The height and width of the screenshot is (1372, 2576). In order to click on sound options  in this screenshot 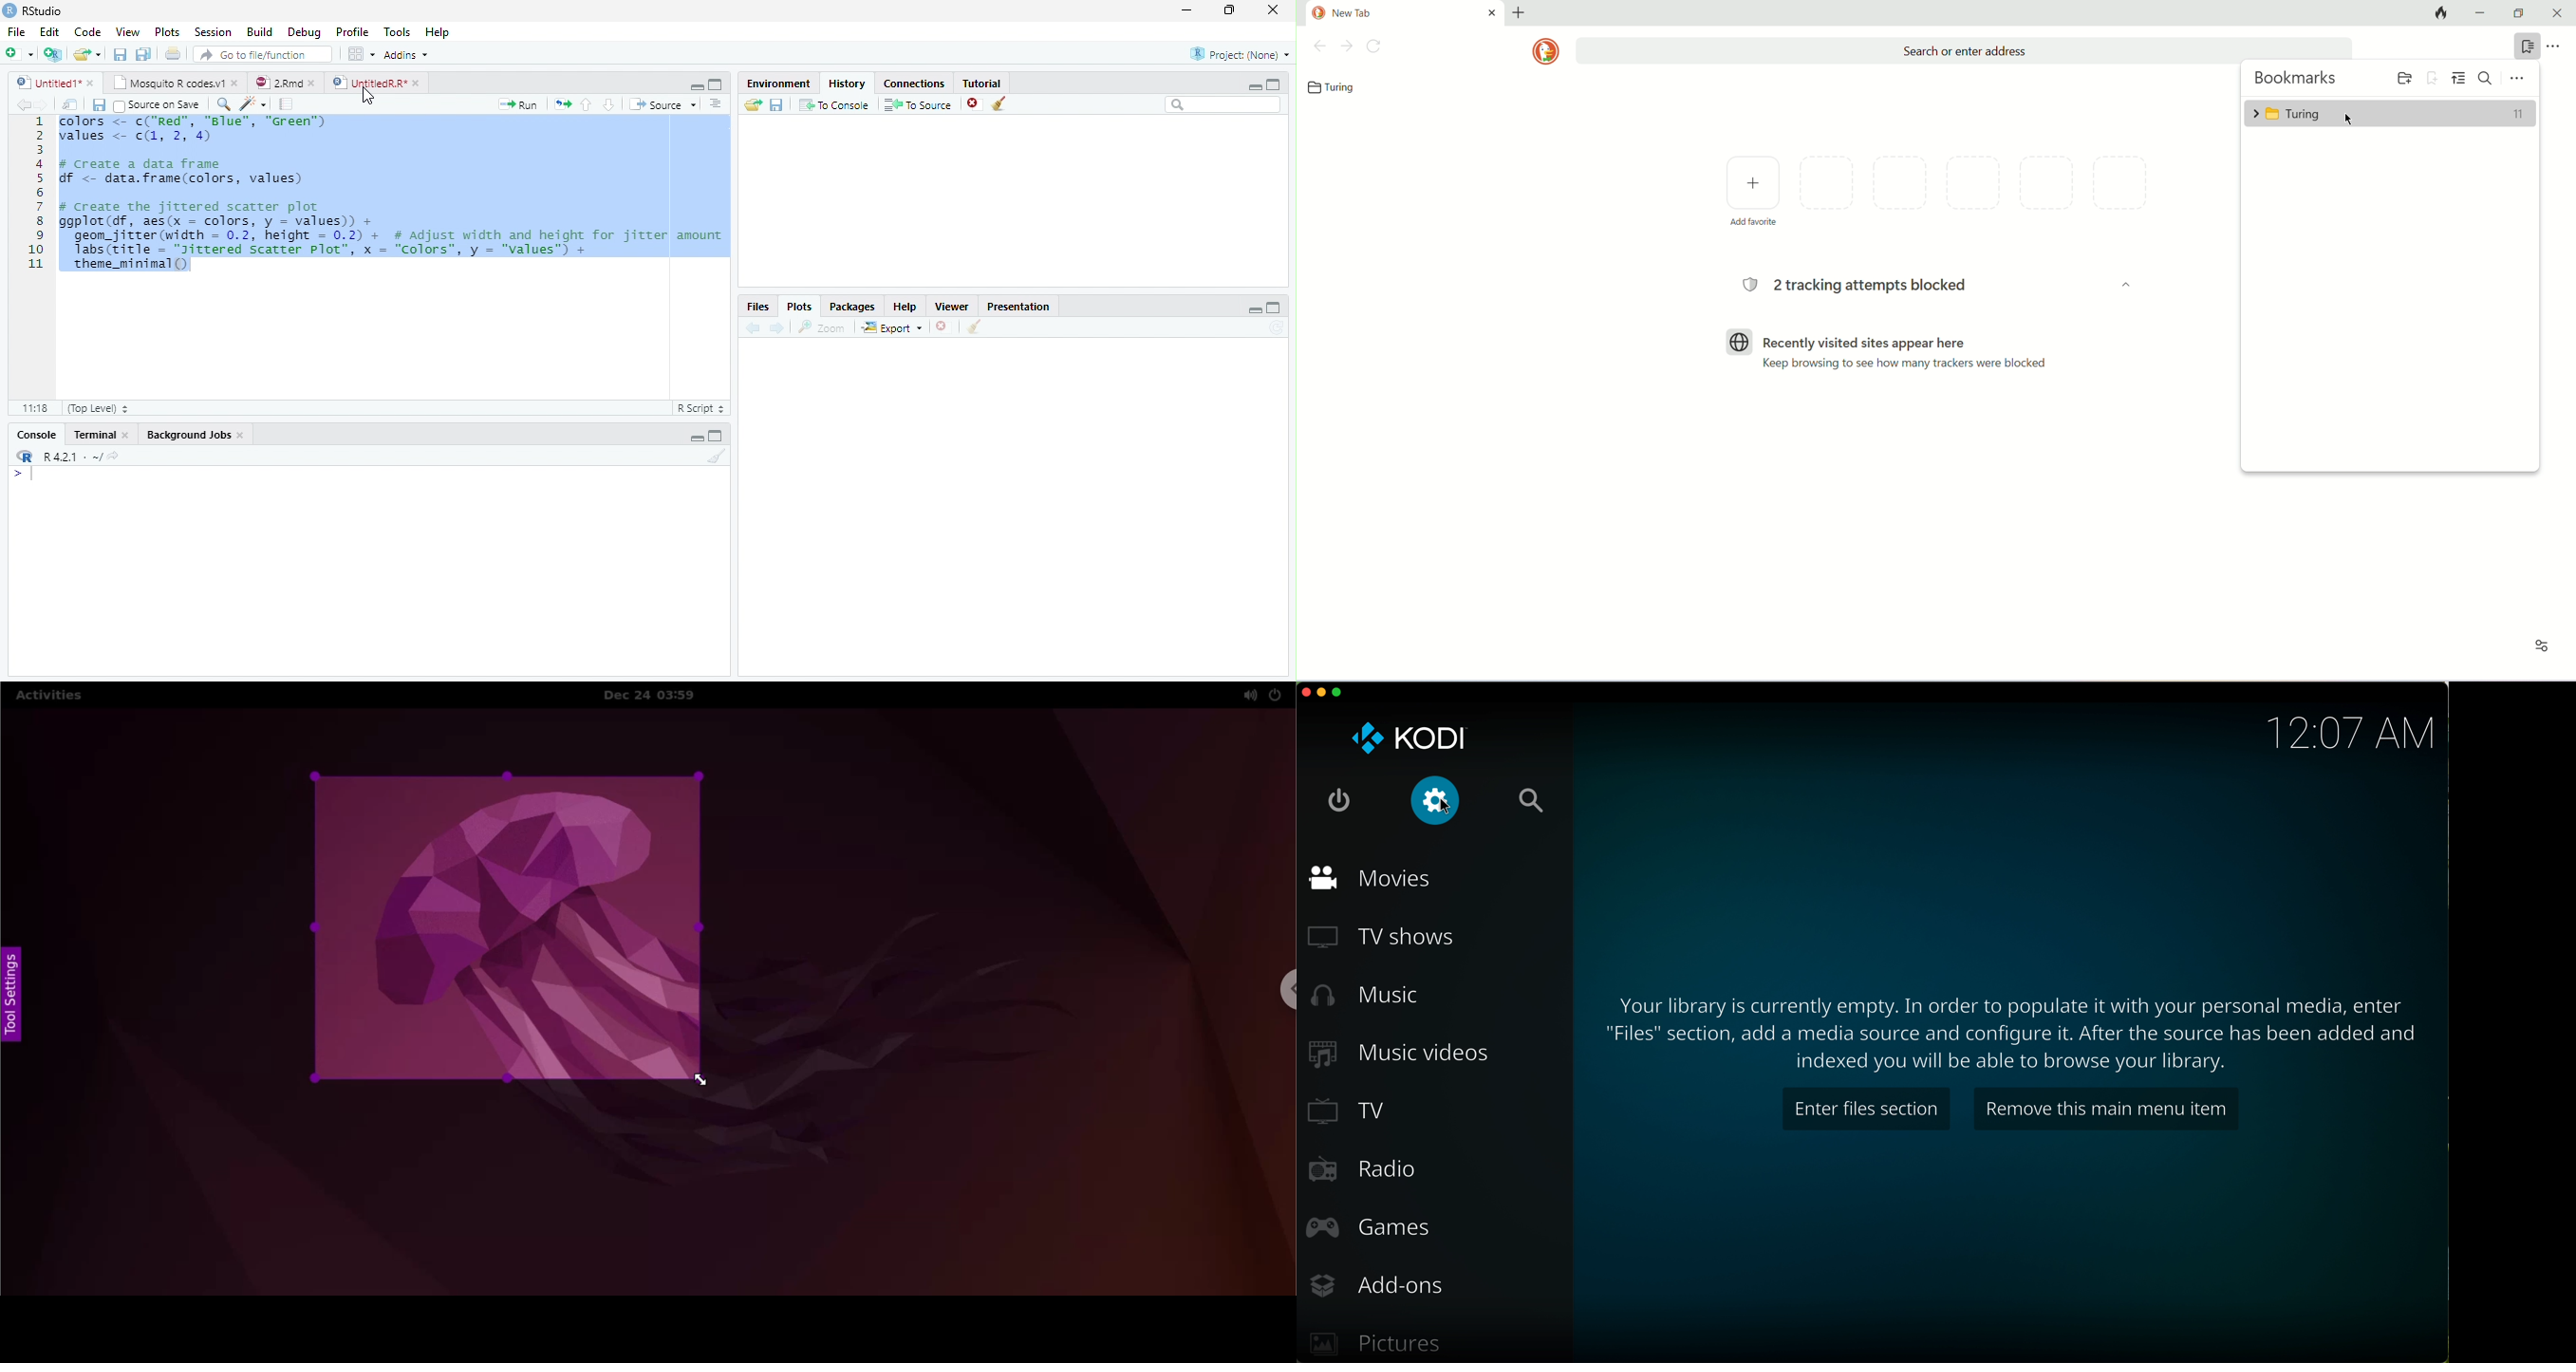, I will do `click(1247, 696)`.